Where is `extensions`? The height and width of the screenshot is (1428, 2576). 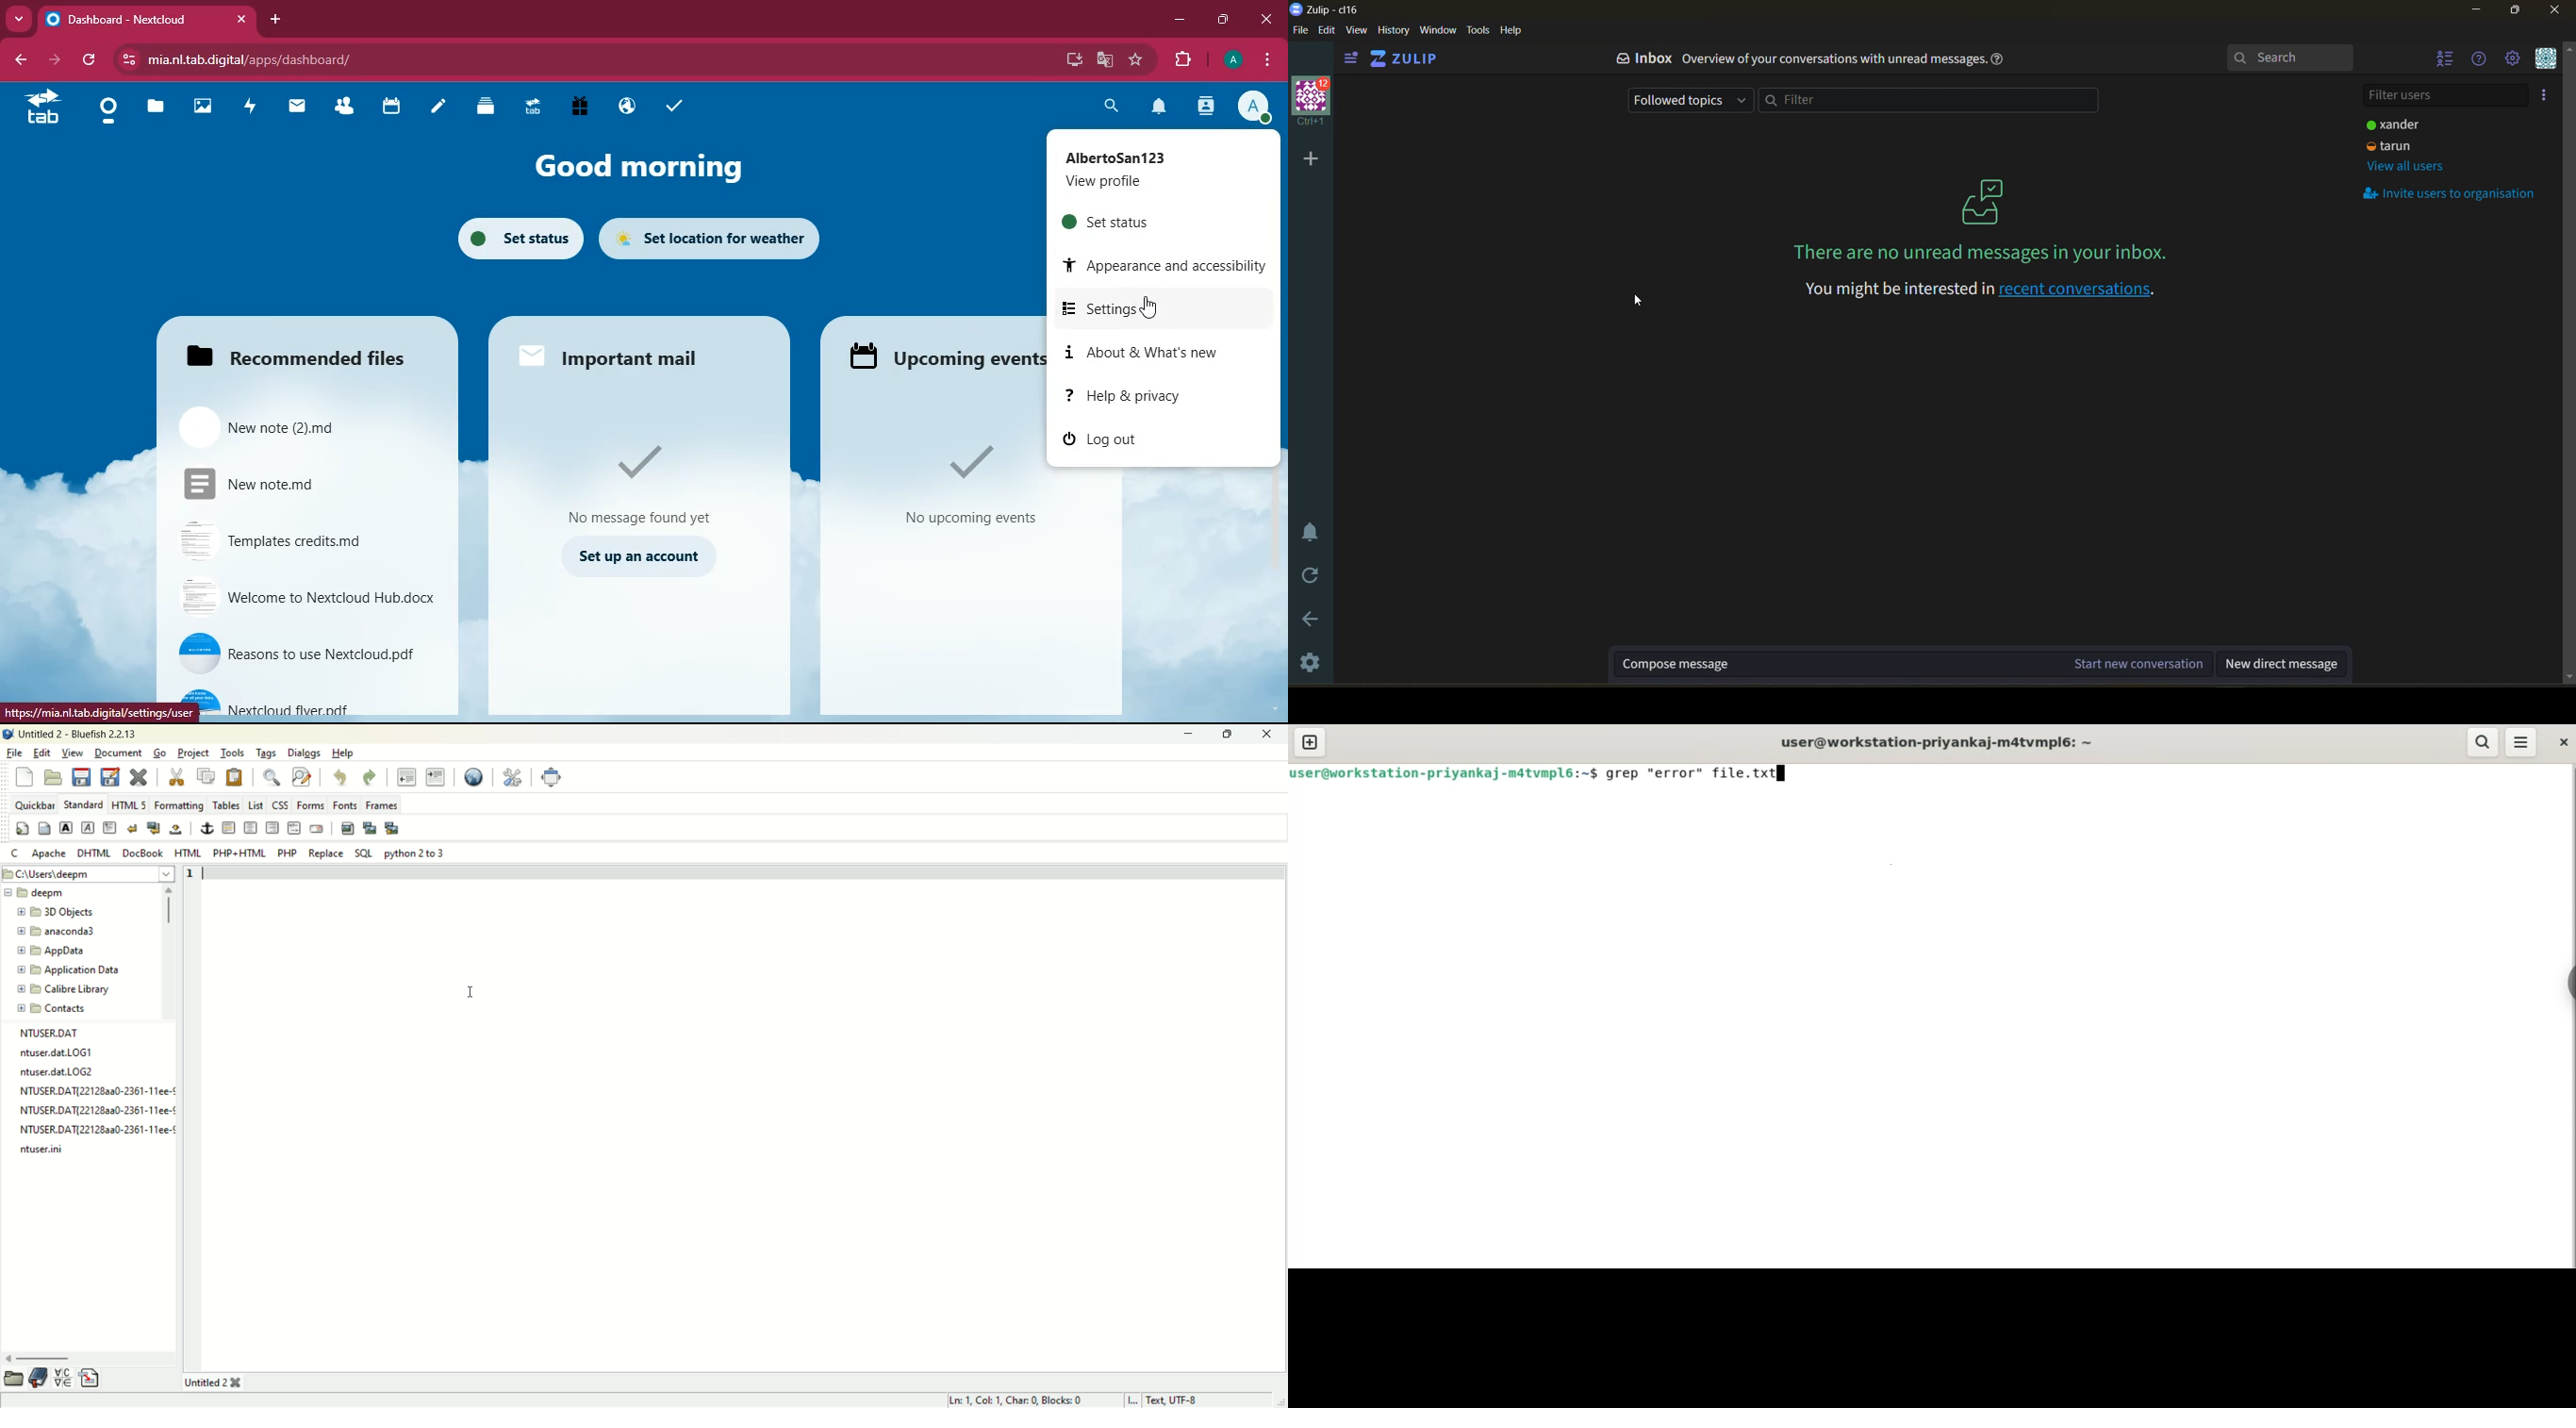
extensions is located at coordinates (1179, 58).